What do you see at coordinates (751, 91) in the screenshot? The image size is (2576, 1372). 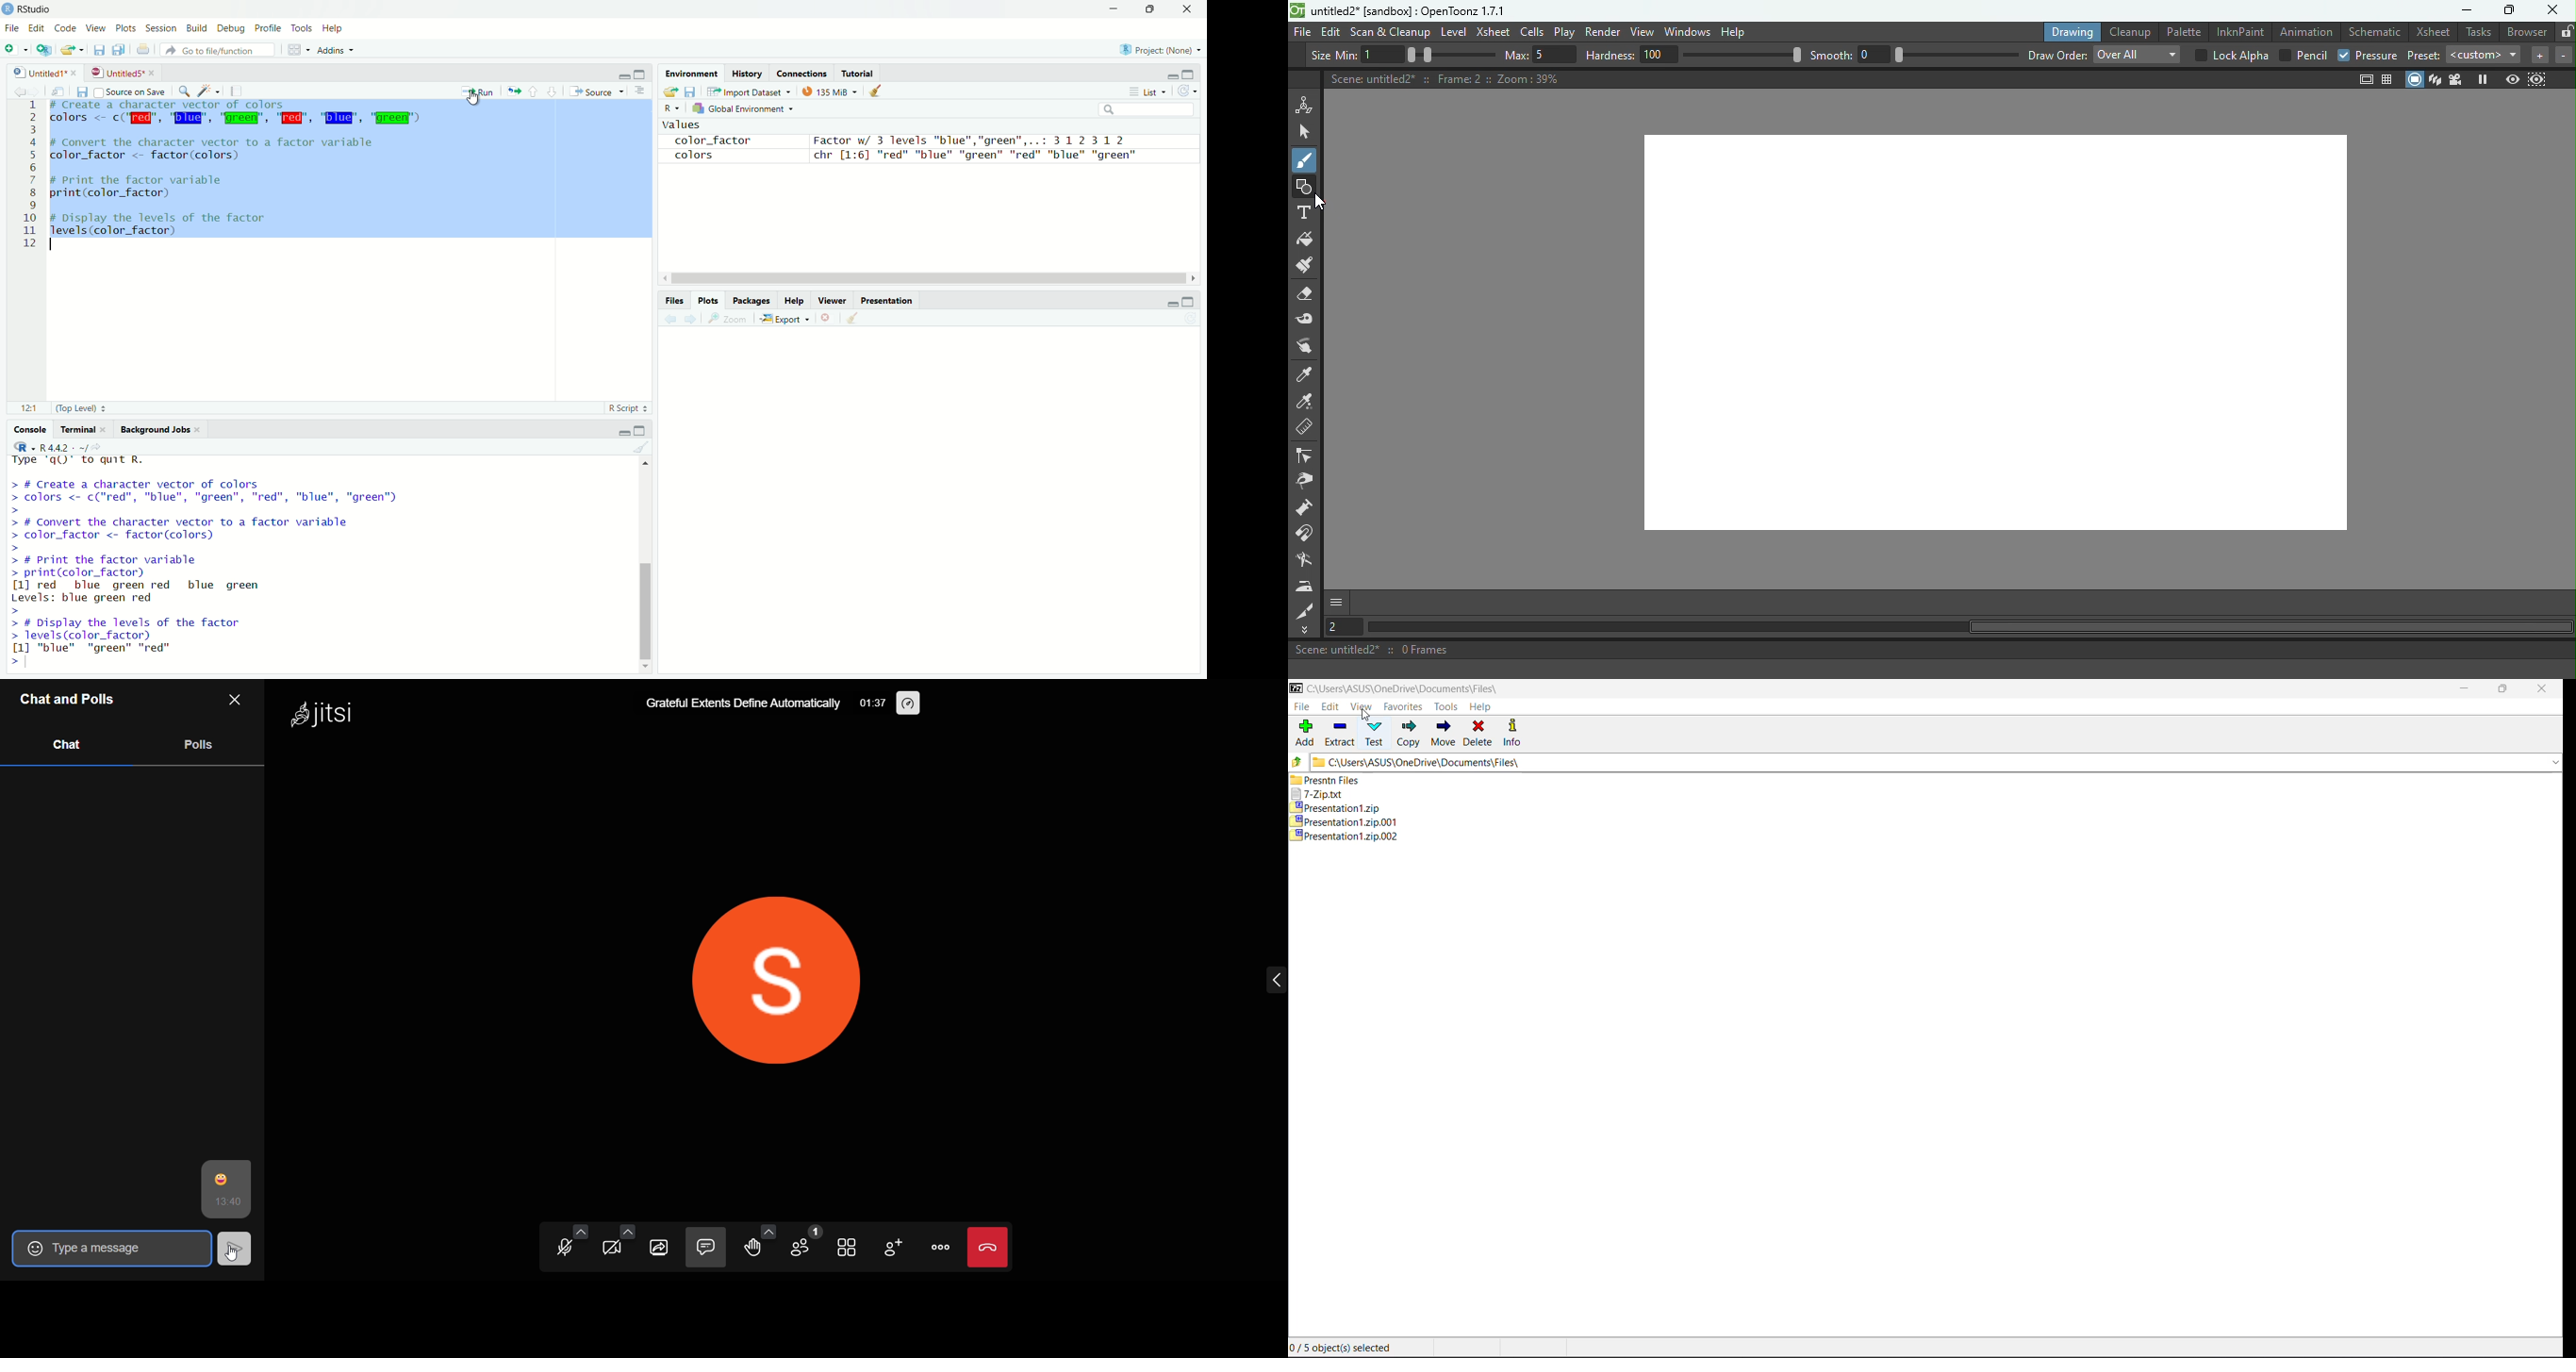 I see `import dataset` at bounding box center [751, 91].